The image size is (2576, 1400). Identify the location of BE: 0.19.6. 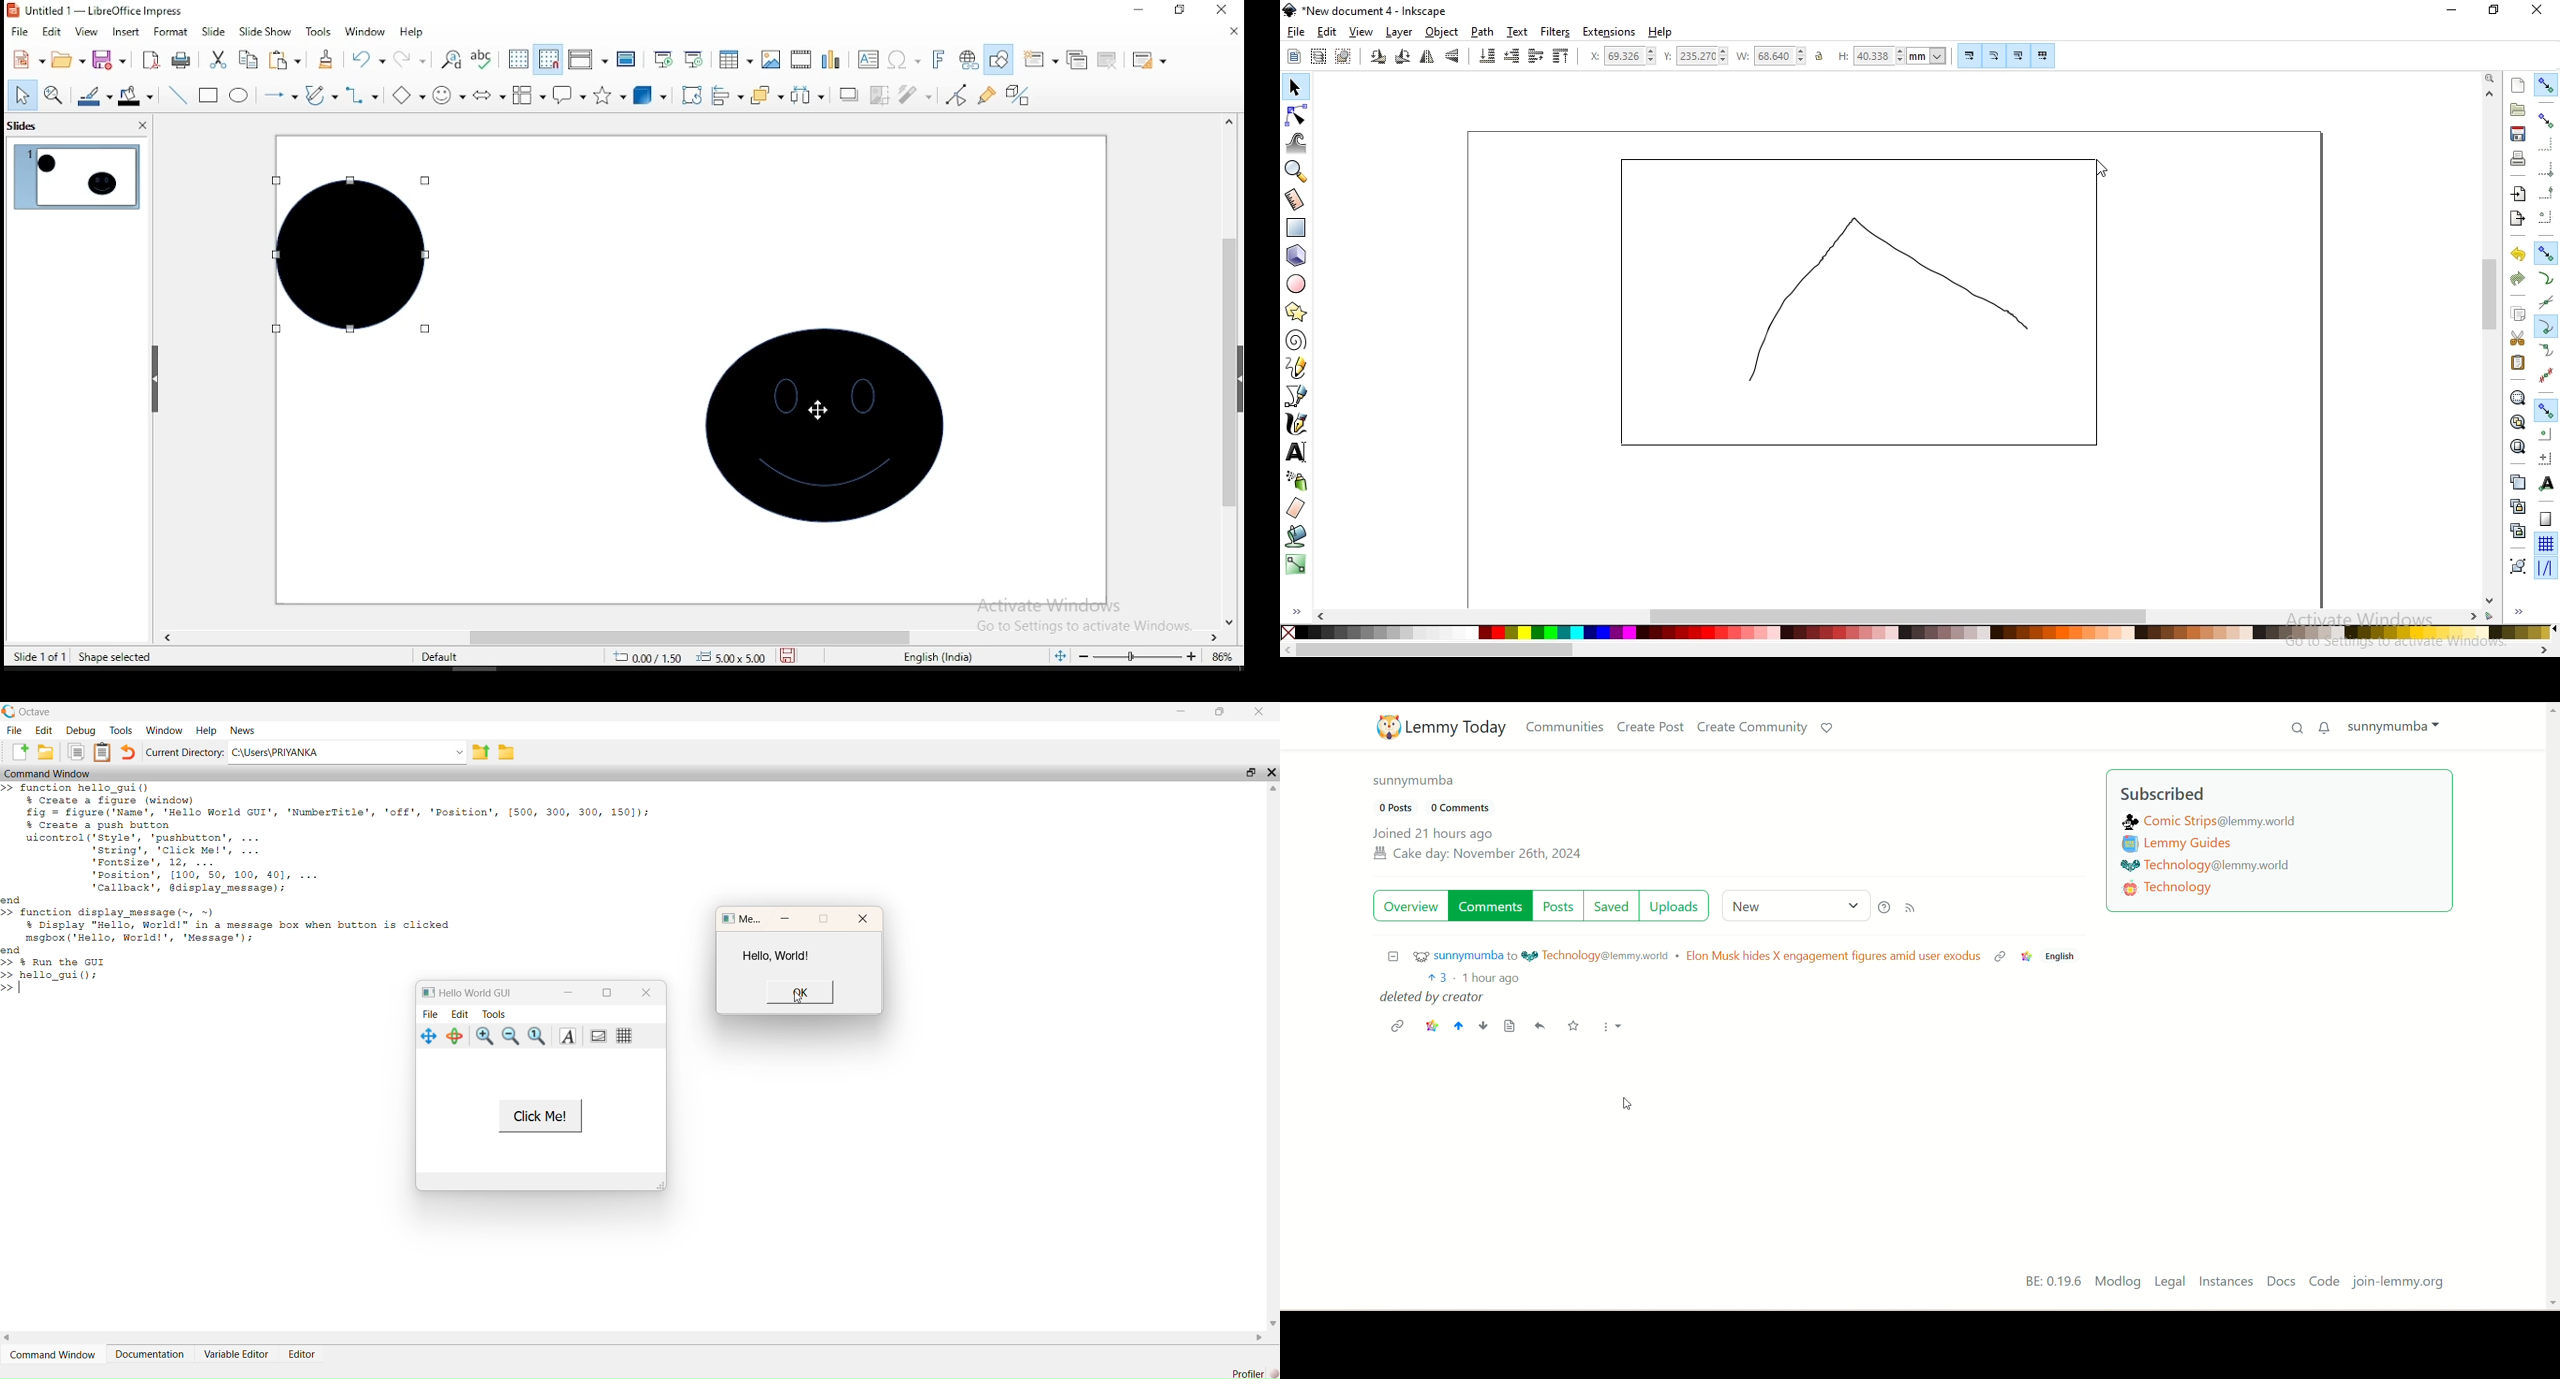
(2044, 1282).